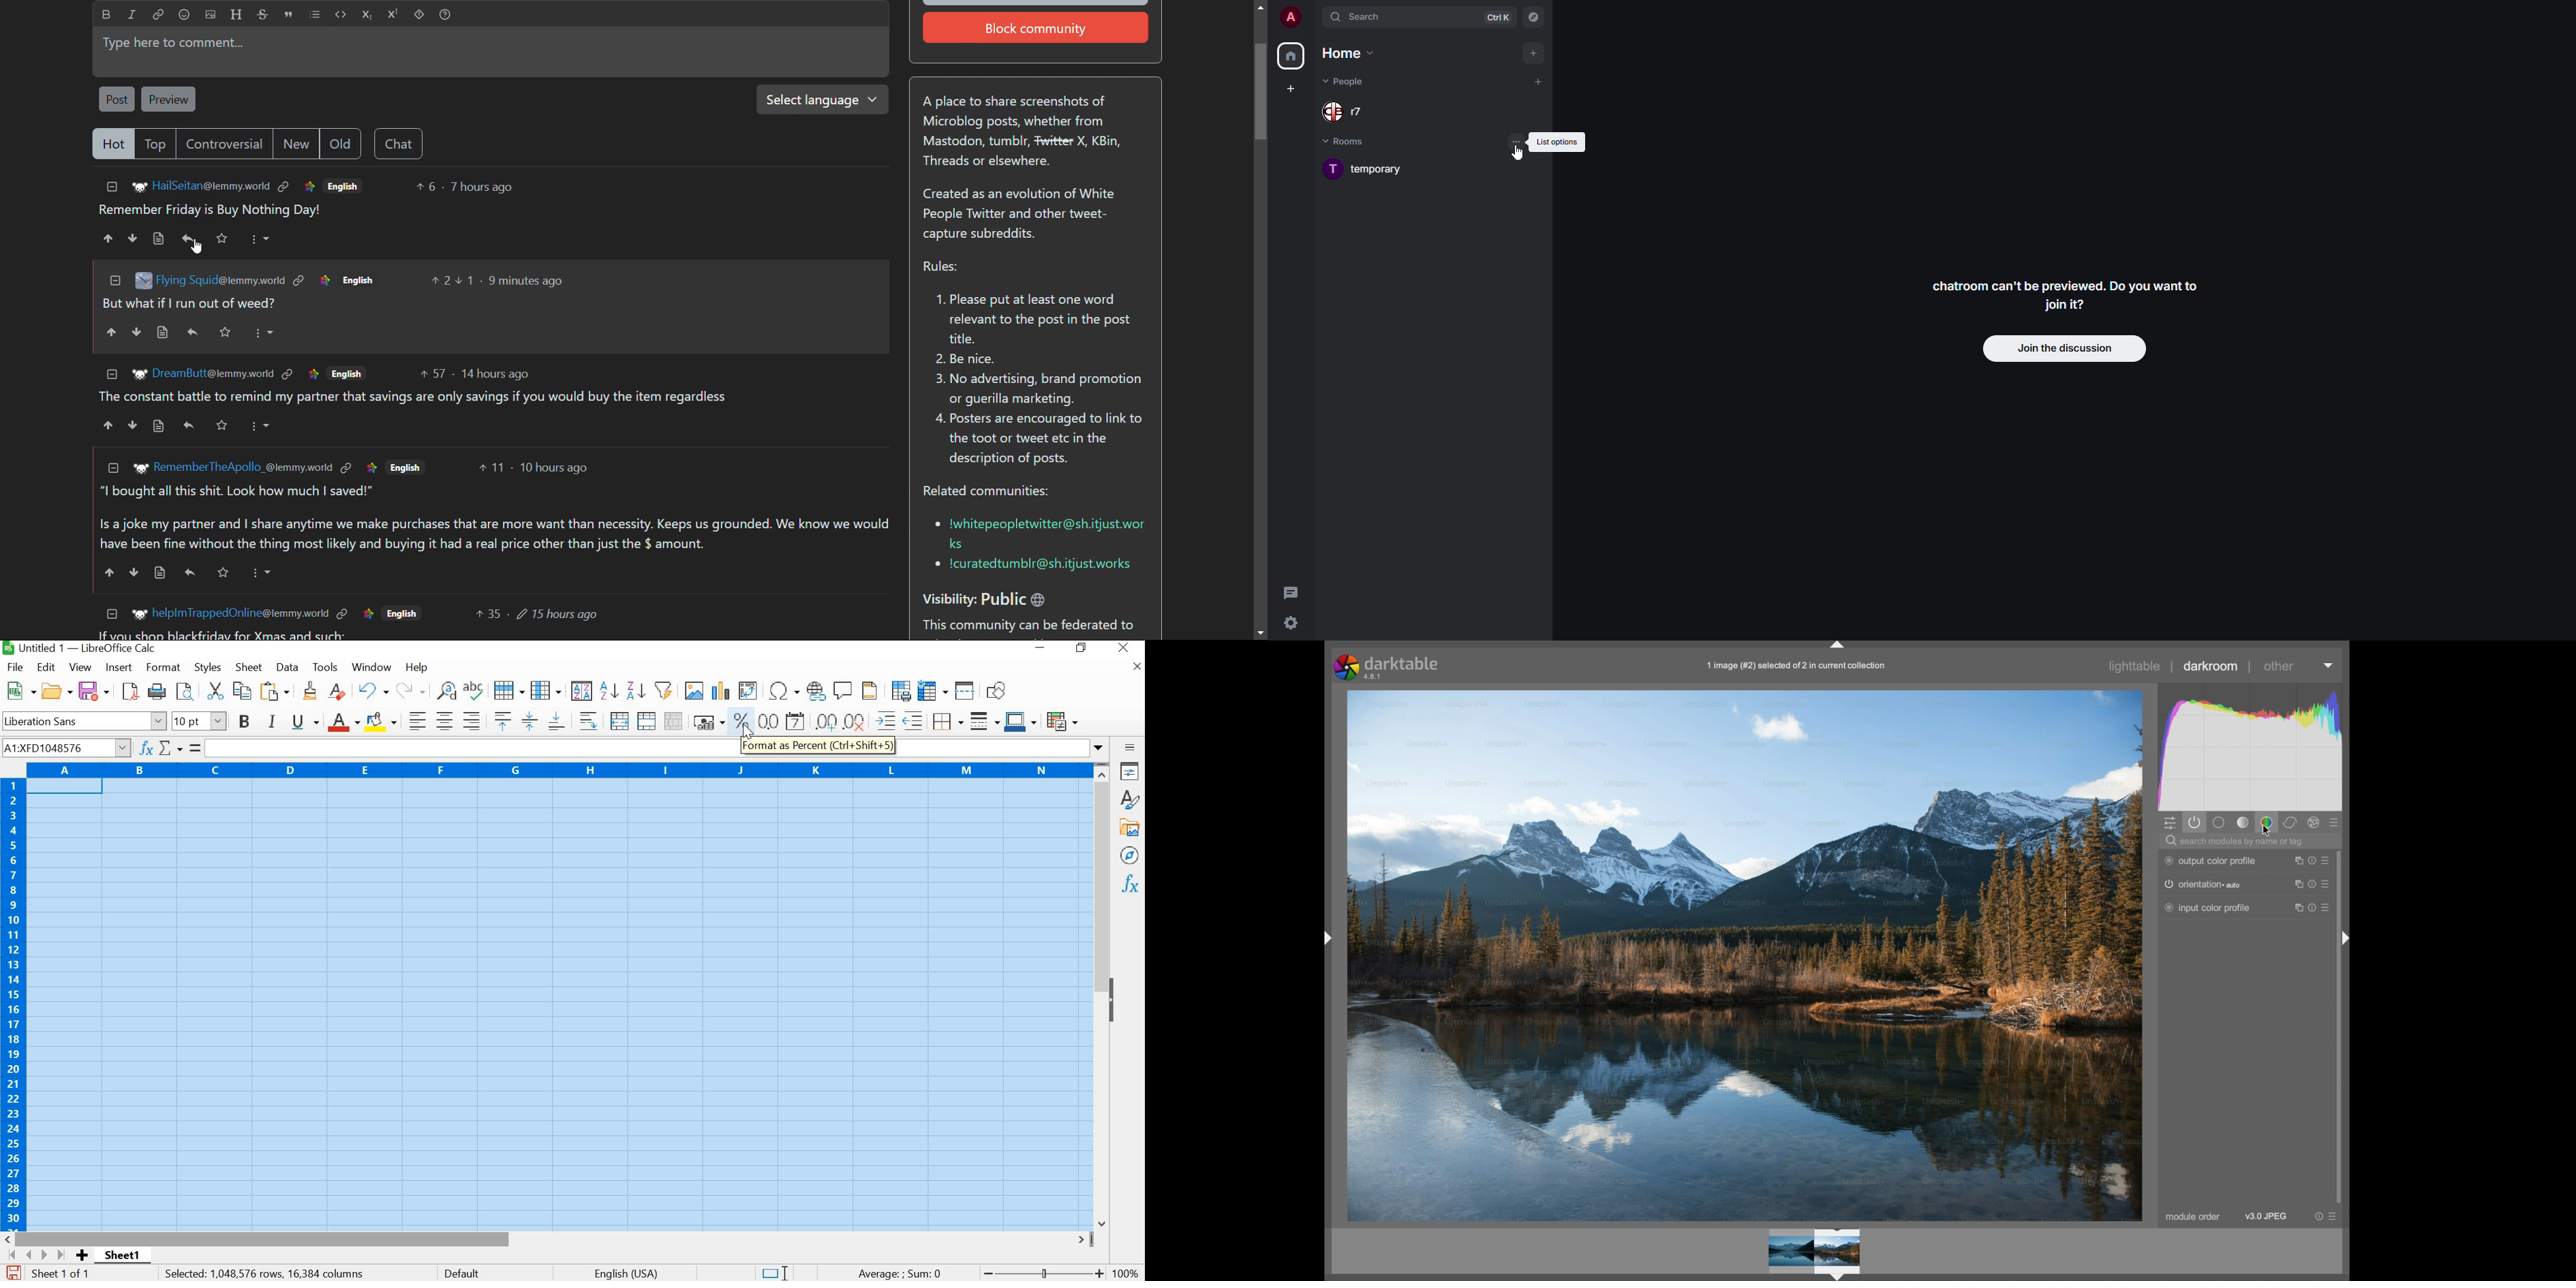  Describe the element at coordinates (2066, 348) in the screenshot. I see `join discussion` at that location.